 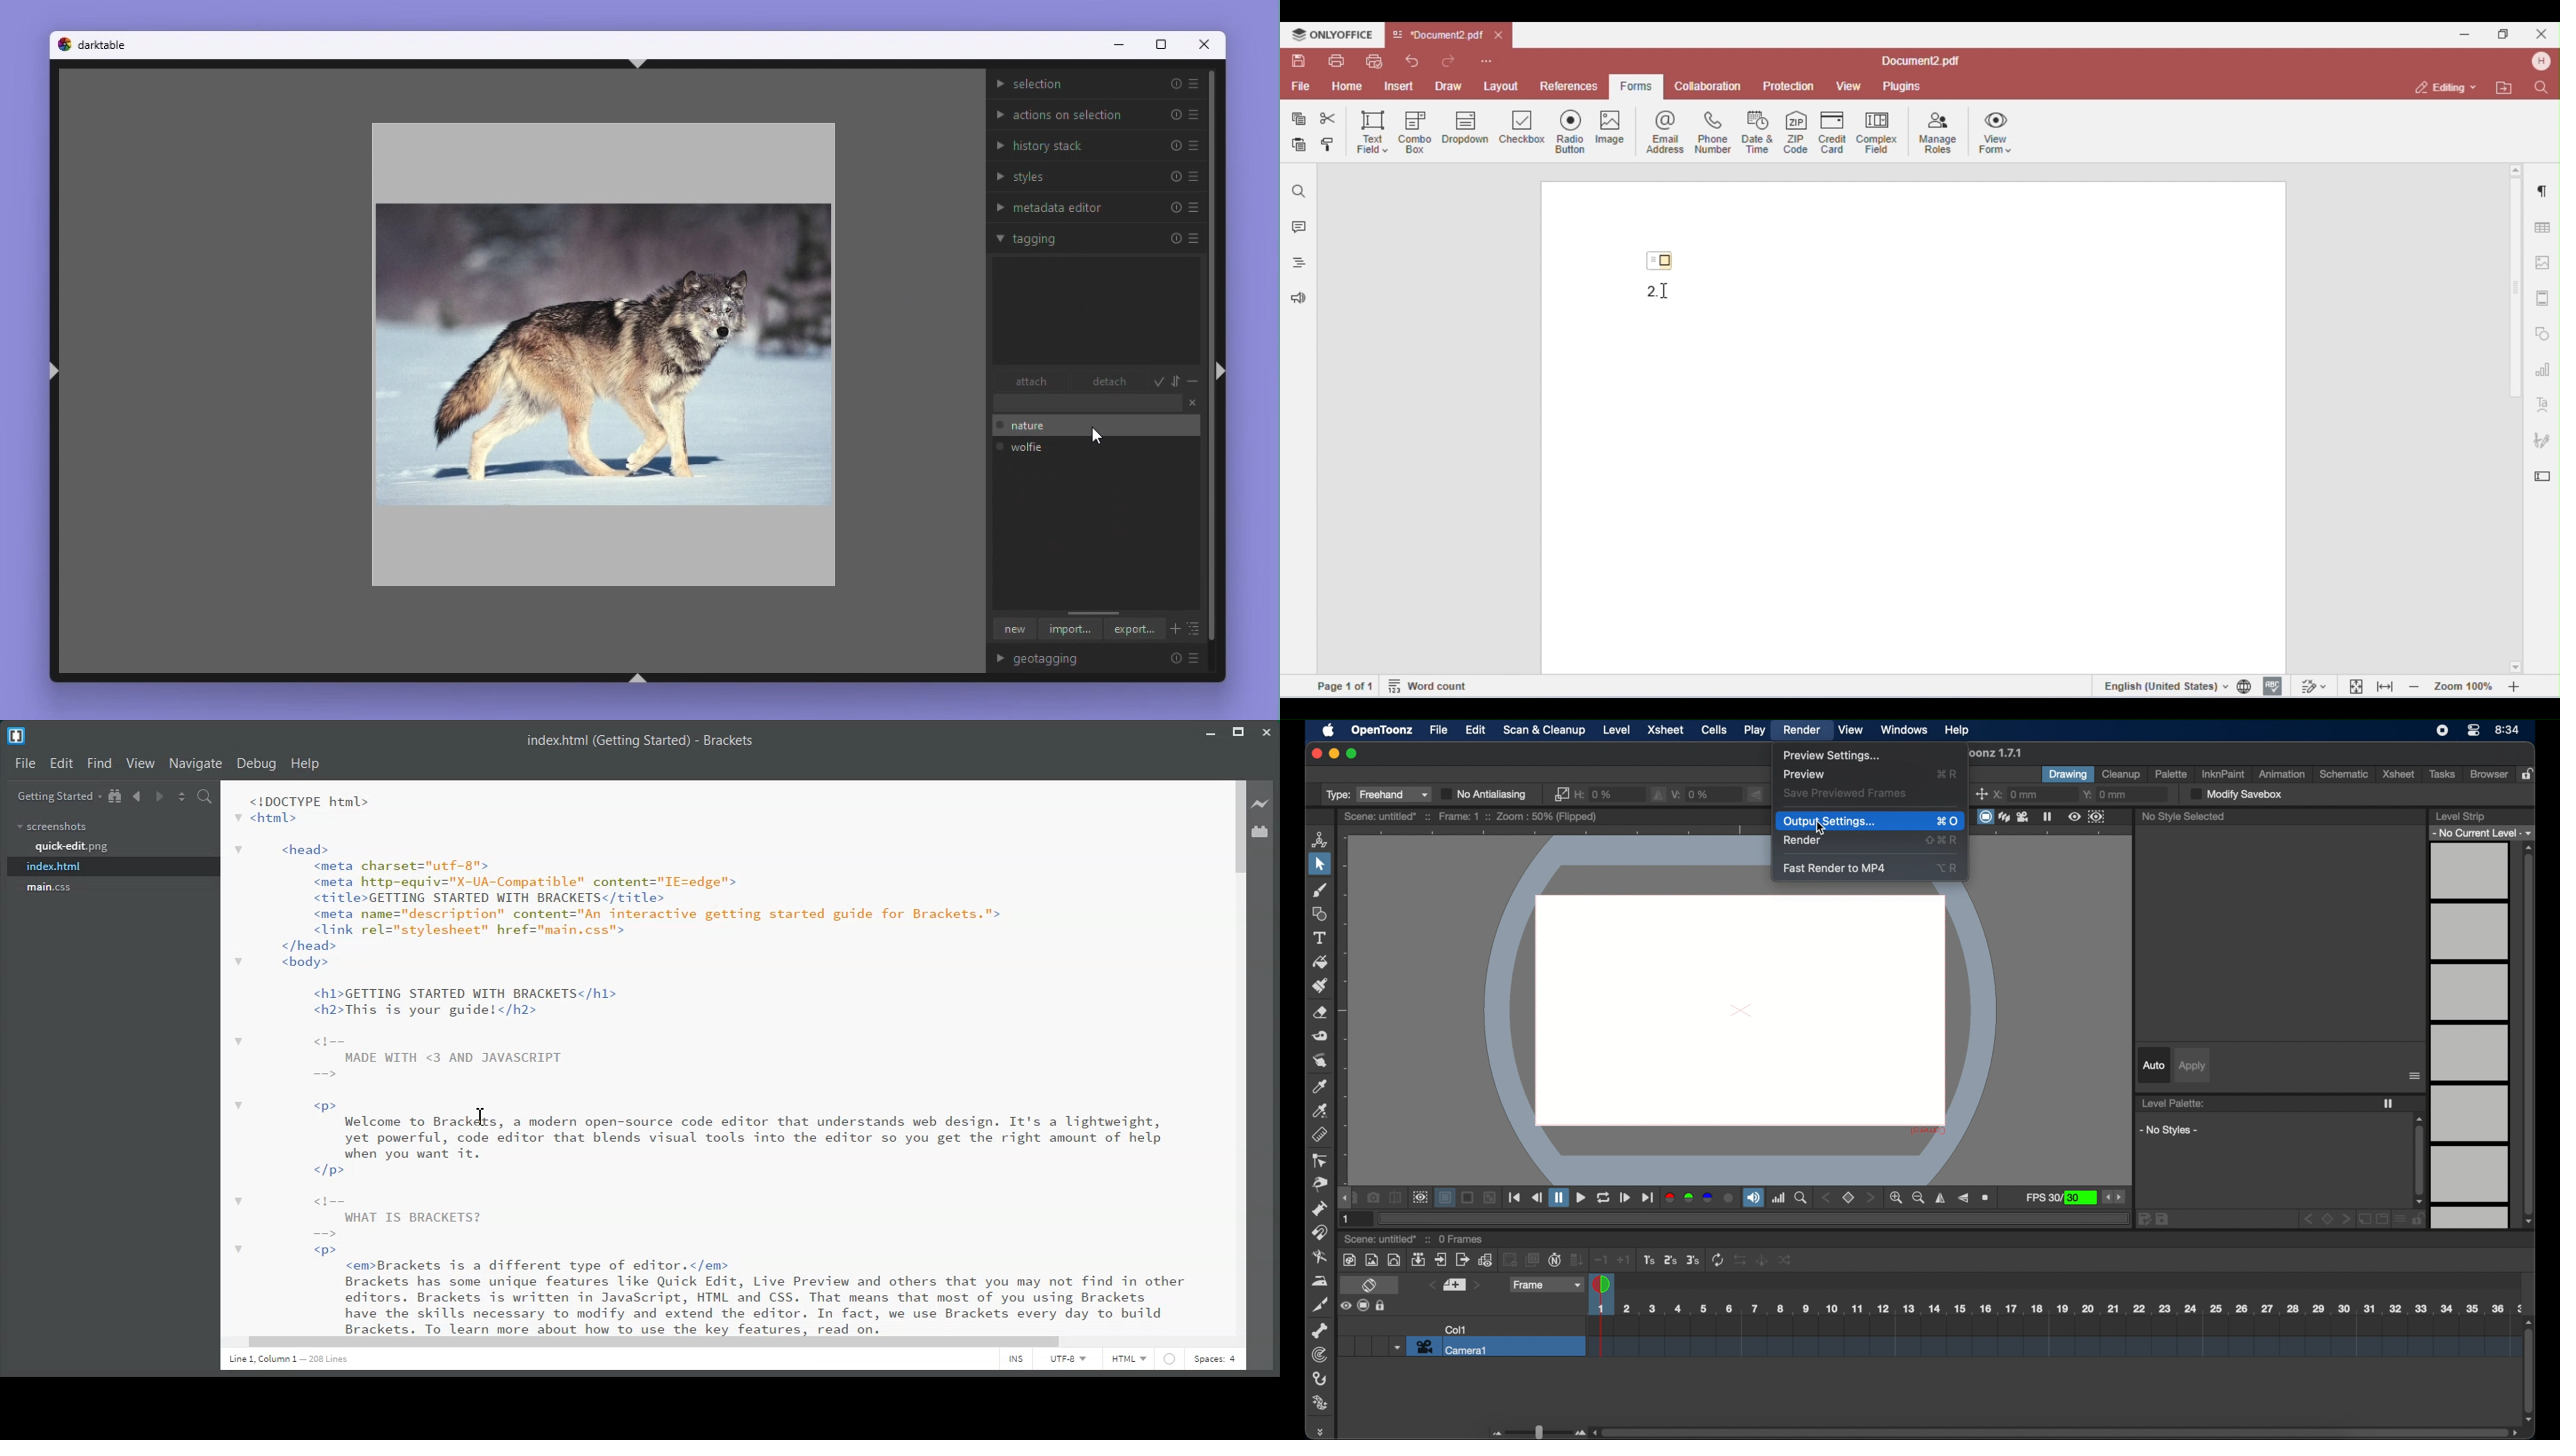 What do you see at coordinates (1098, 176) in the screenshot?
I see `Styles` at bounding box center [1098, 176].